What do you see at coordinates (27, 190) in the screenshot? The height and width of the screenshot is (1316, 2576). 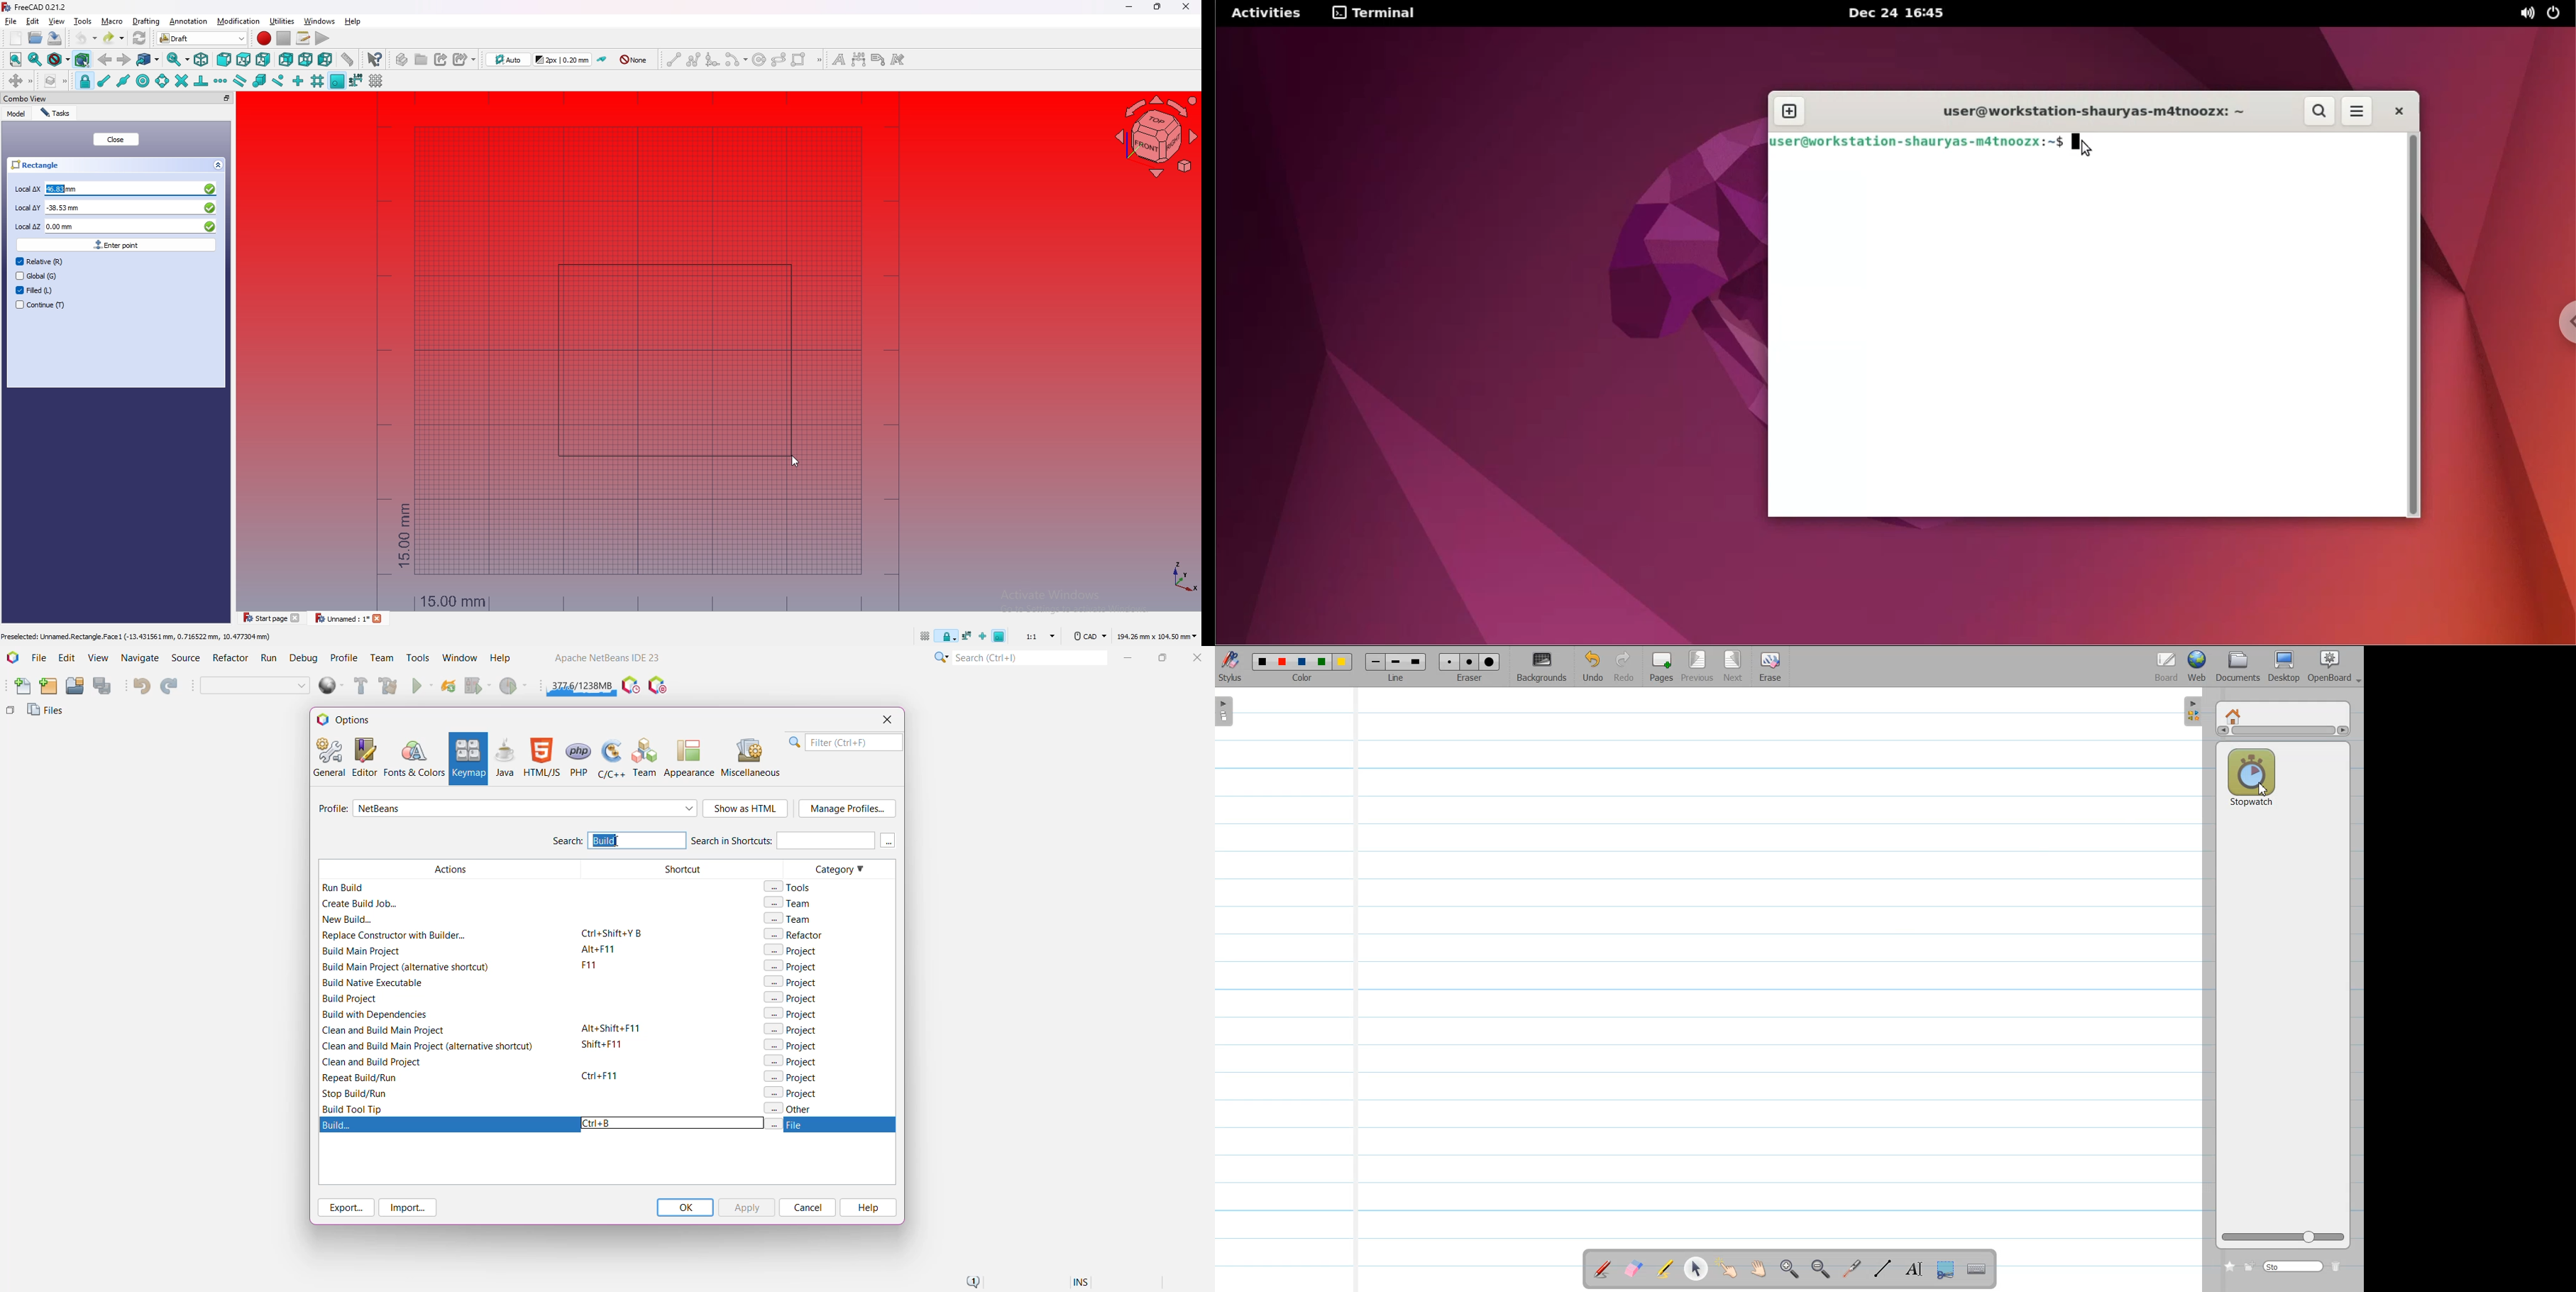 I see `local Δx` at bounding box center [27, 190].